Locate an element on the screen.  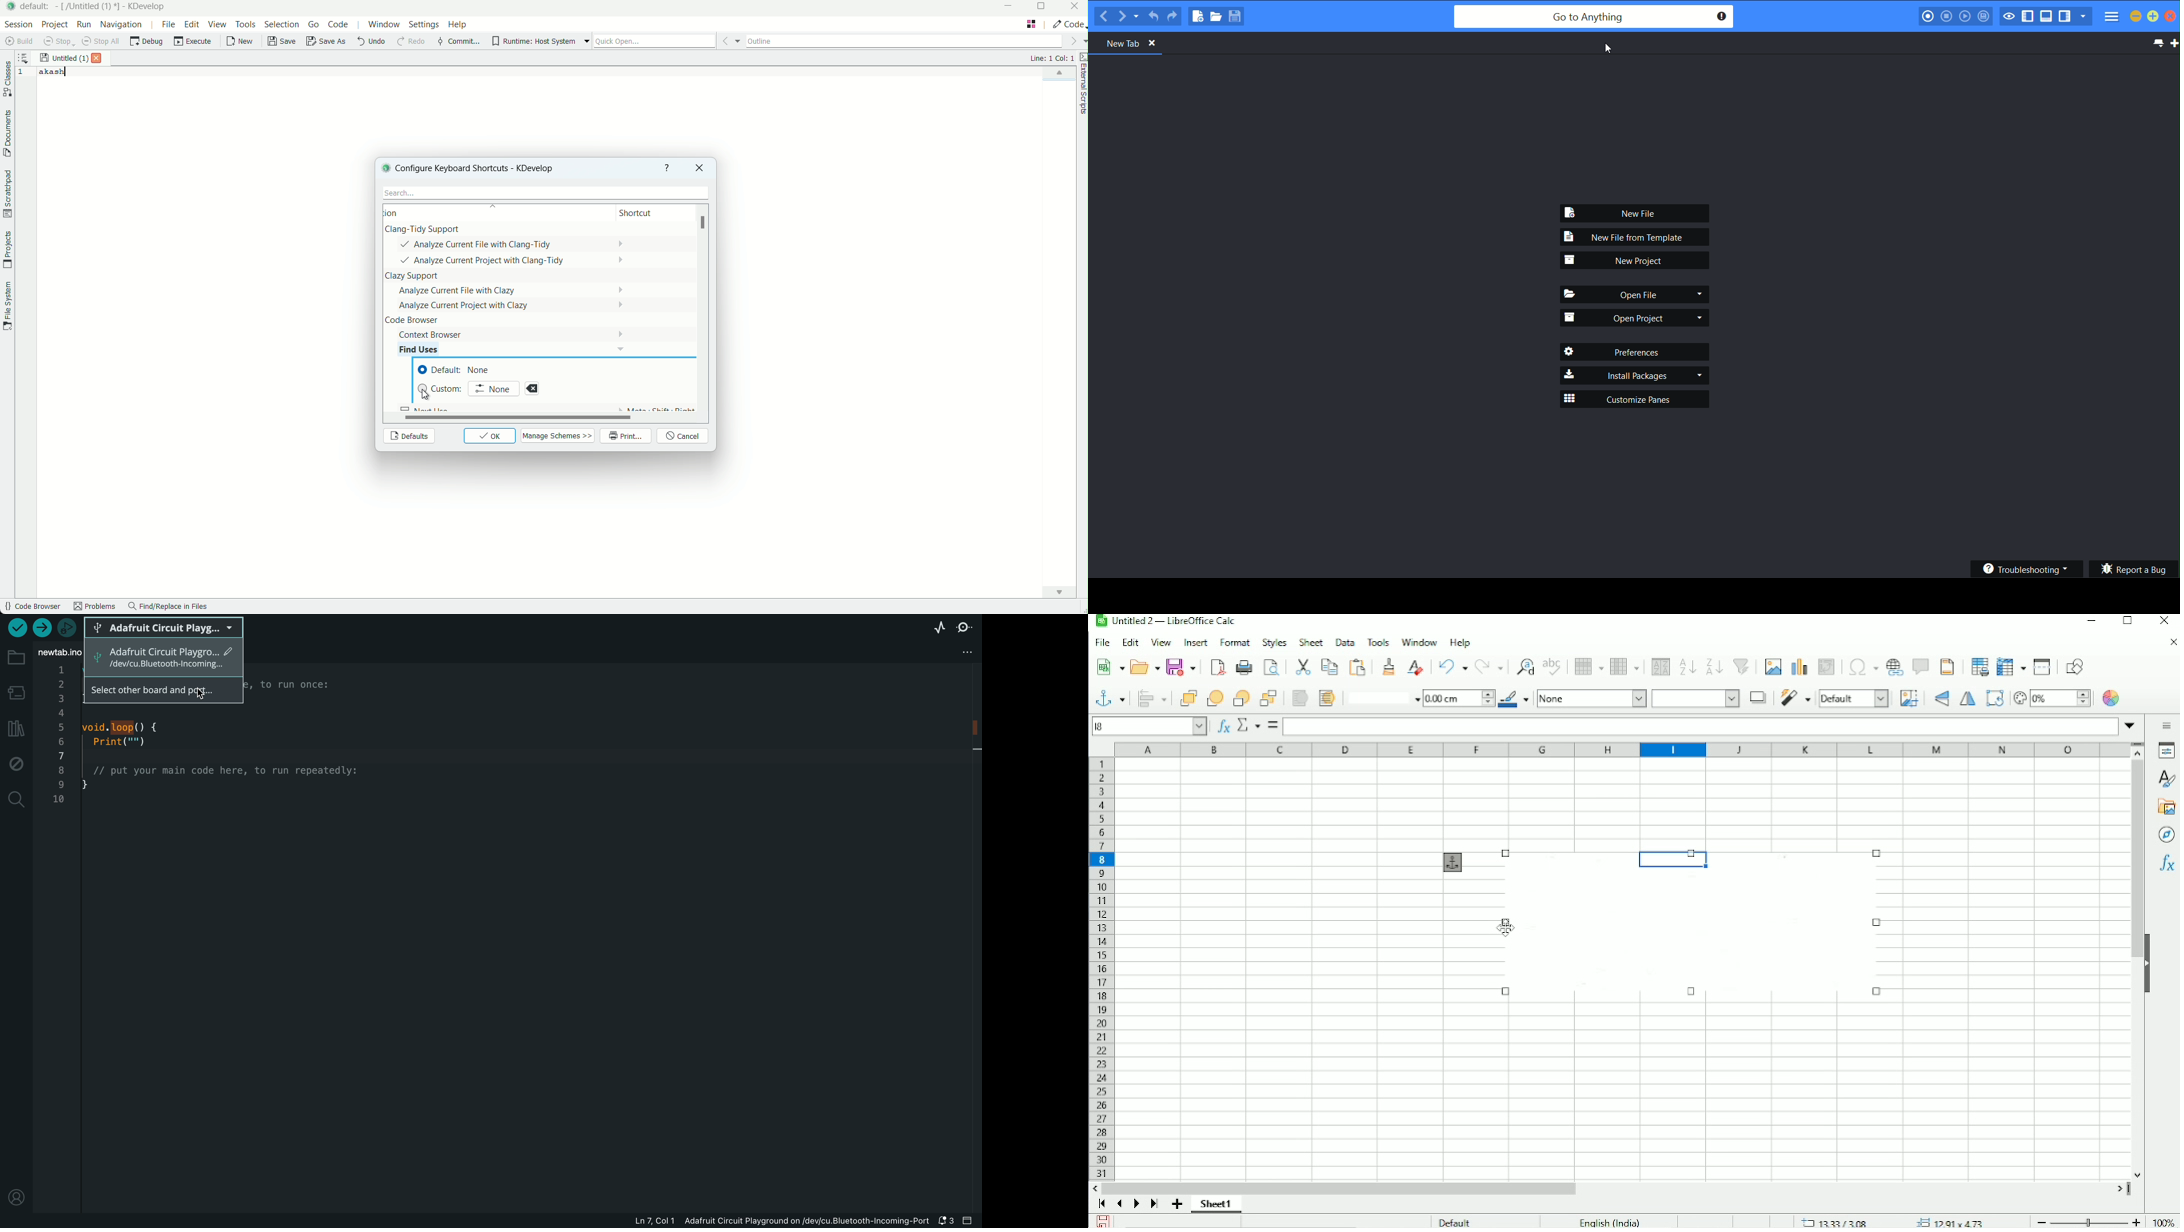
Insert or edit pivot table is located at coordinates (1828, 668).